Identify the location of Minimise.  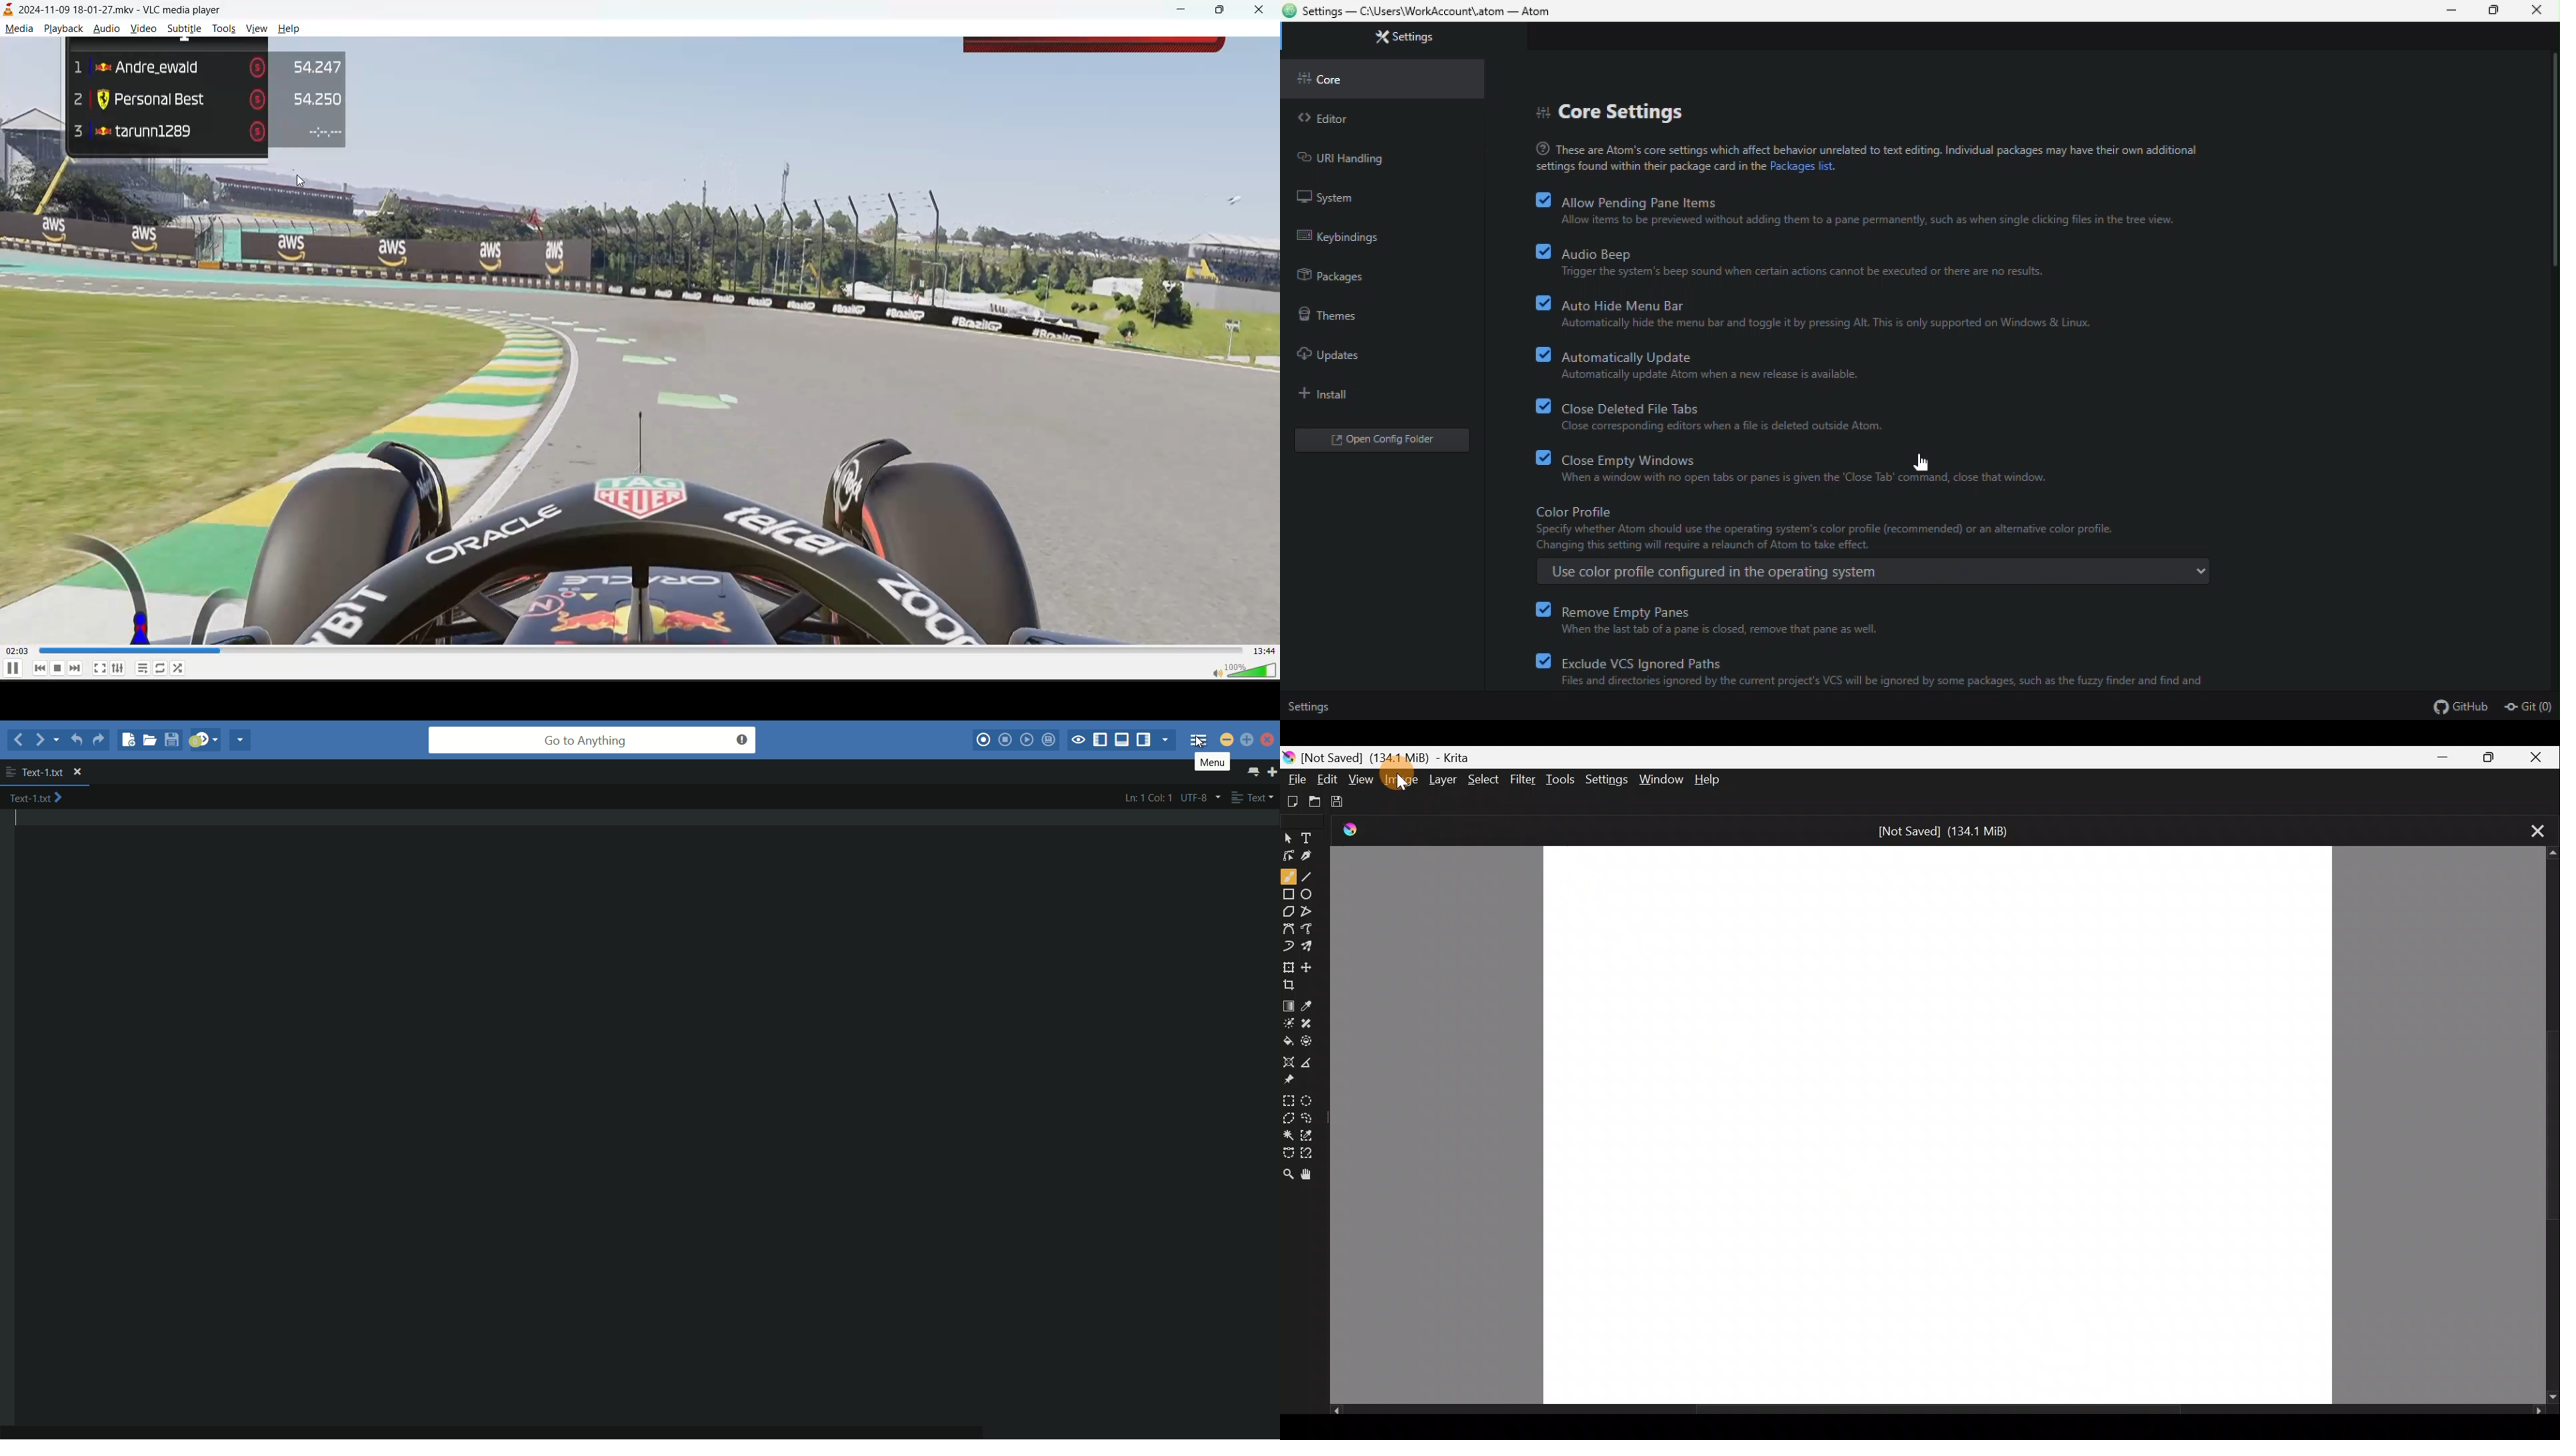
(2455, 10).